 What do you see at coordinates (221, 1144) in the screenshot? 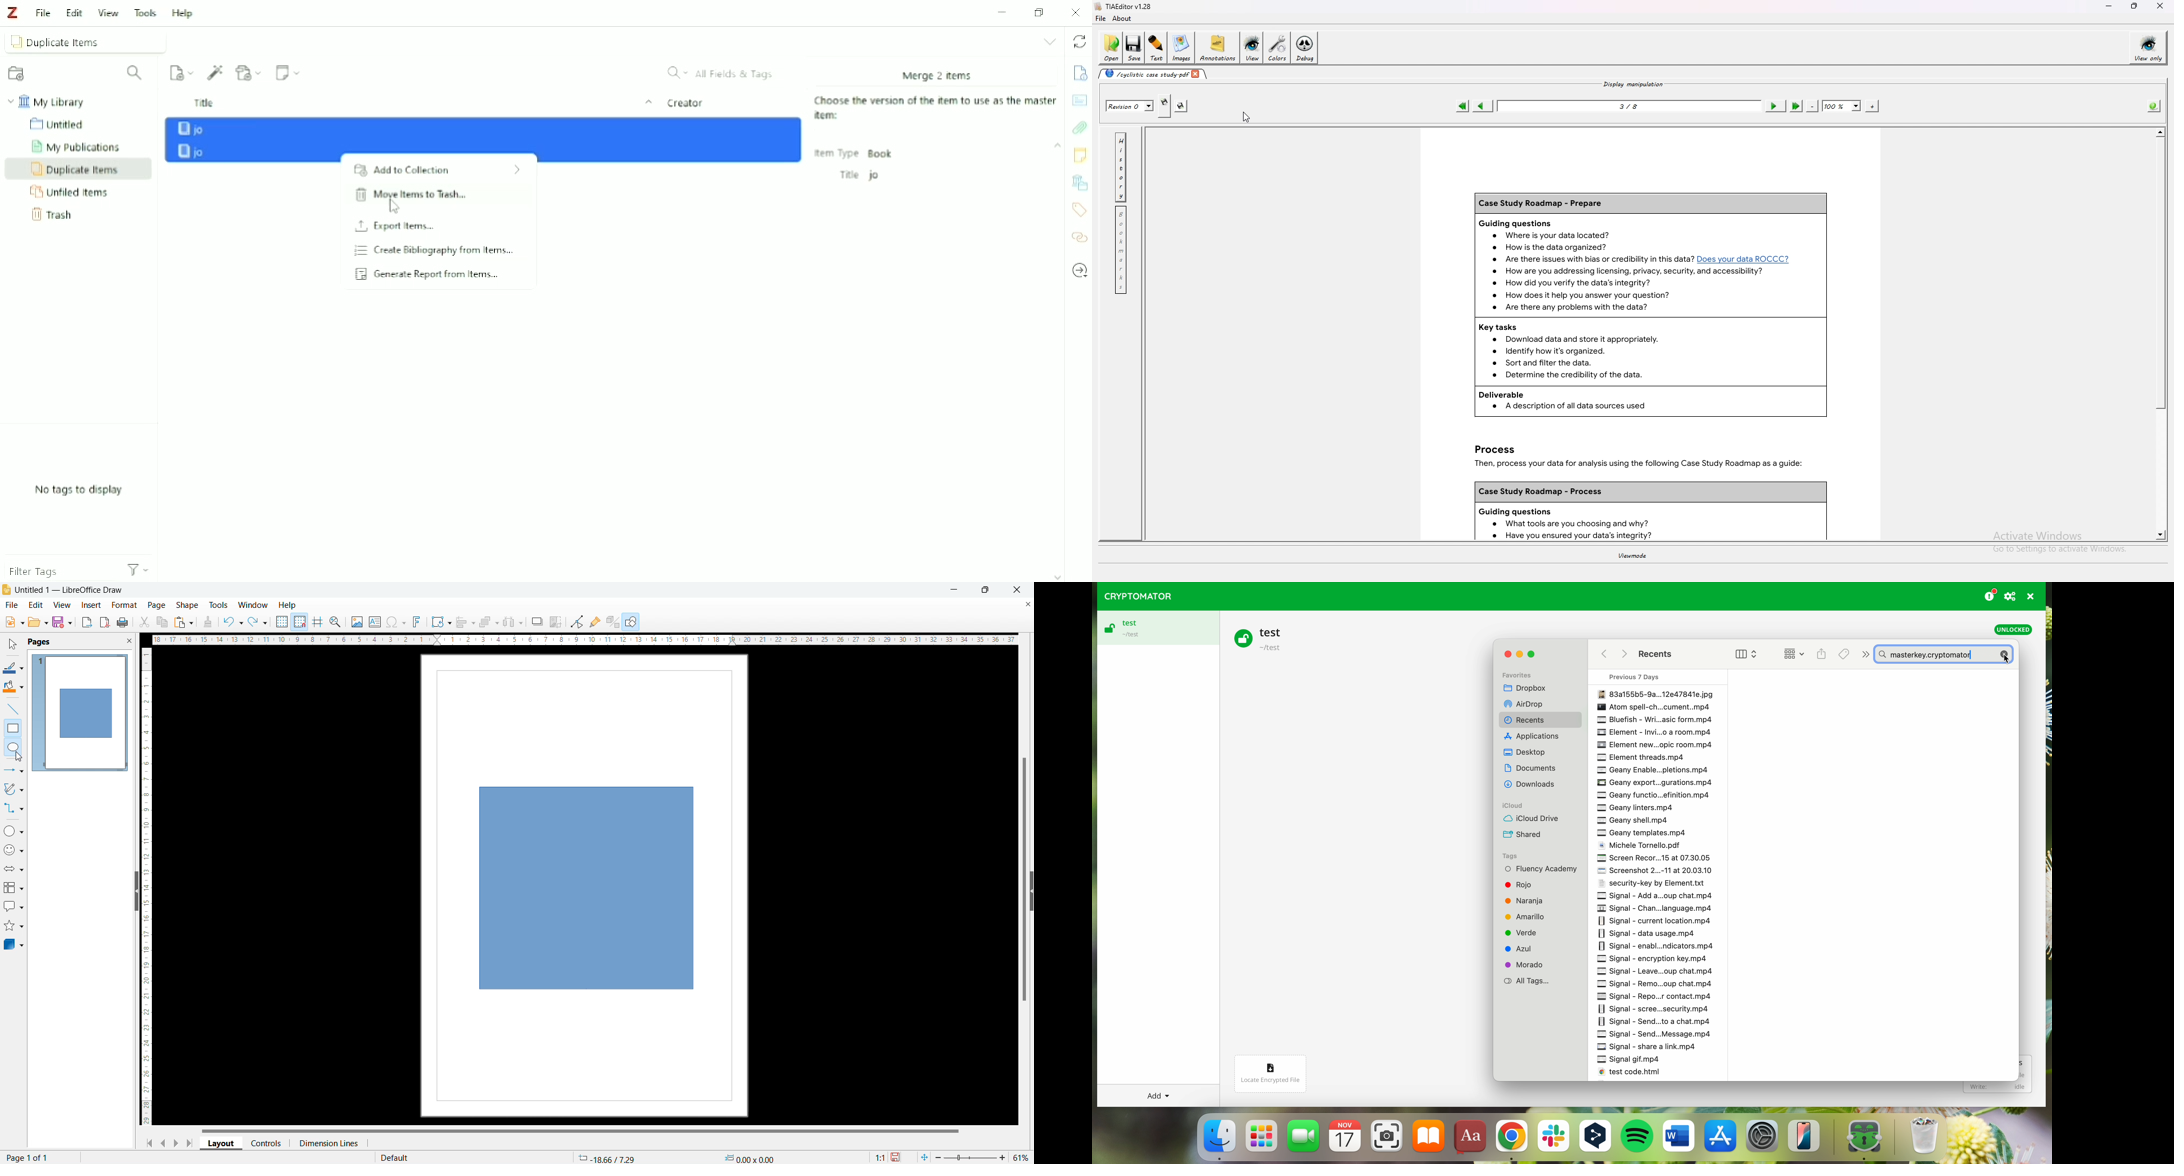
I see `layout` at bounding box center [221, 1144].